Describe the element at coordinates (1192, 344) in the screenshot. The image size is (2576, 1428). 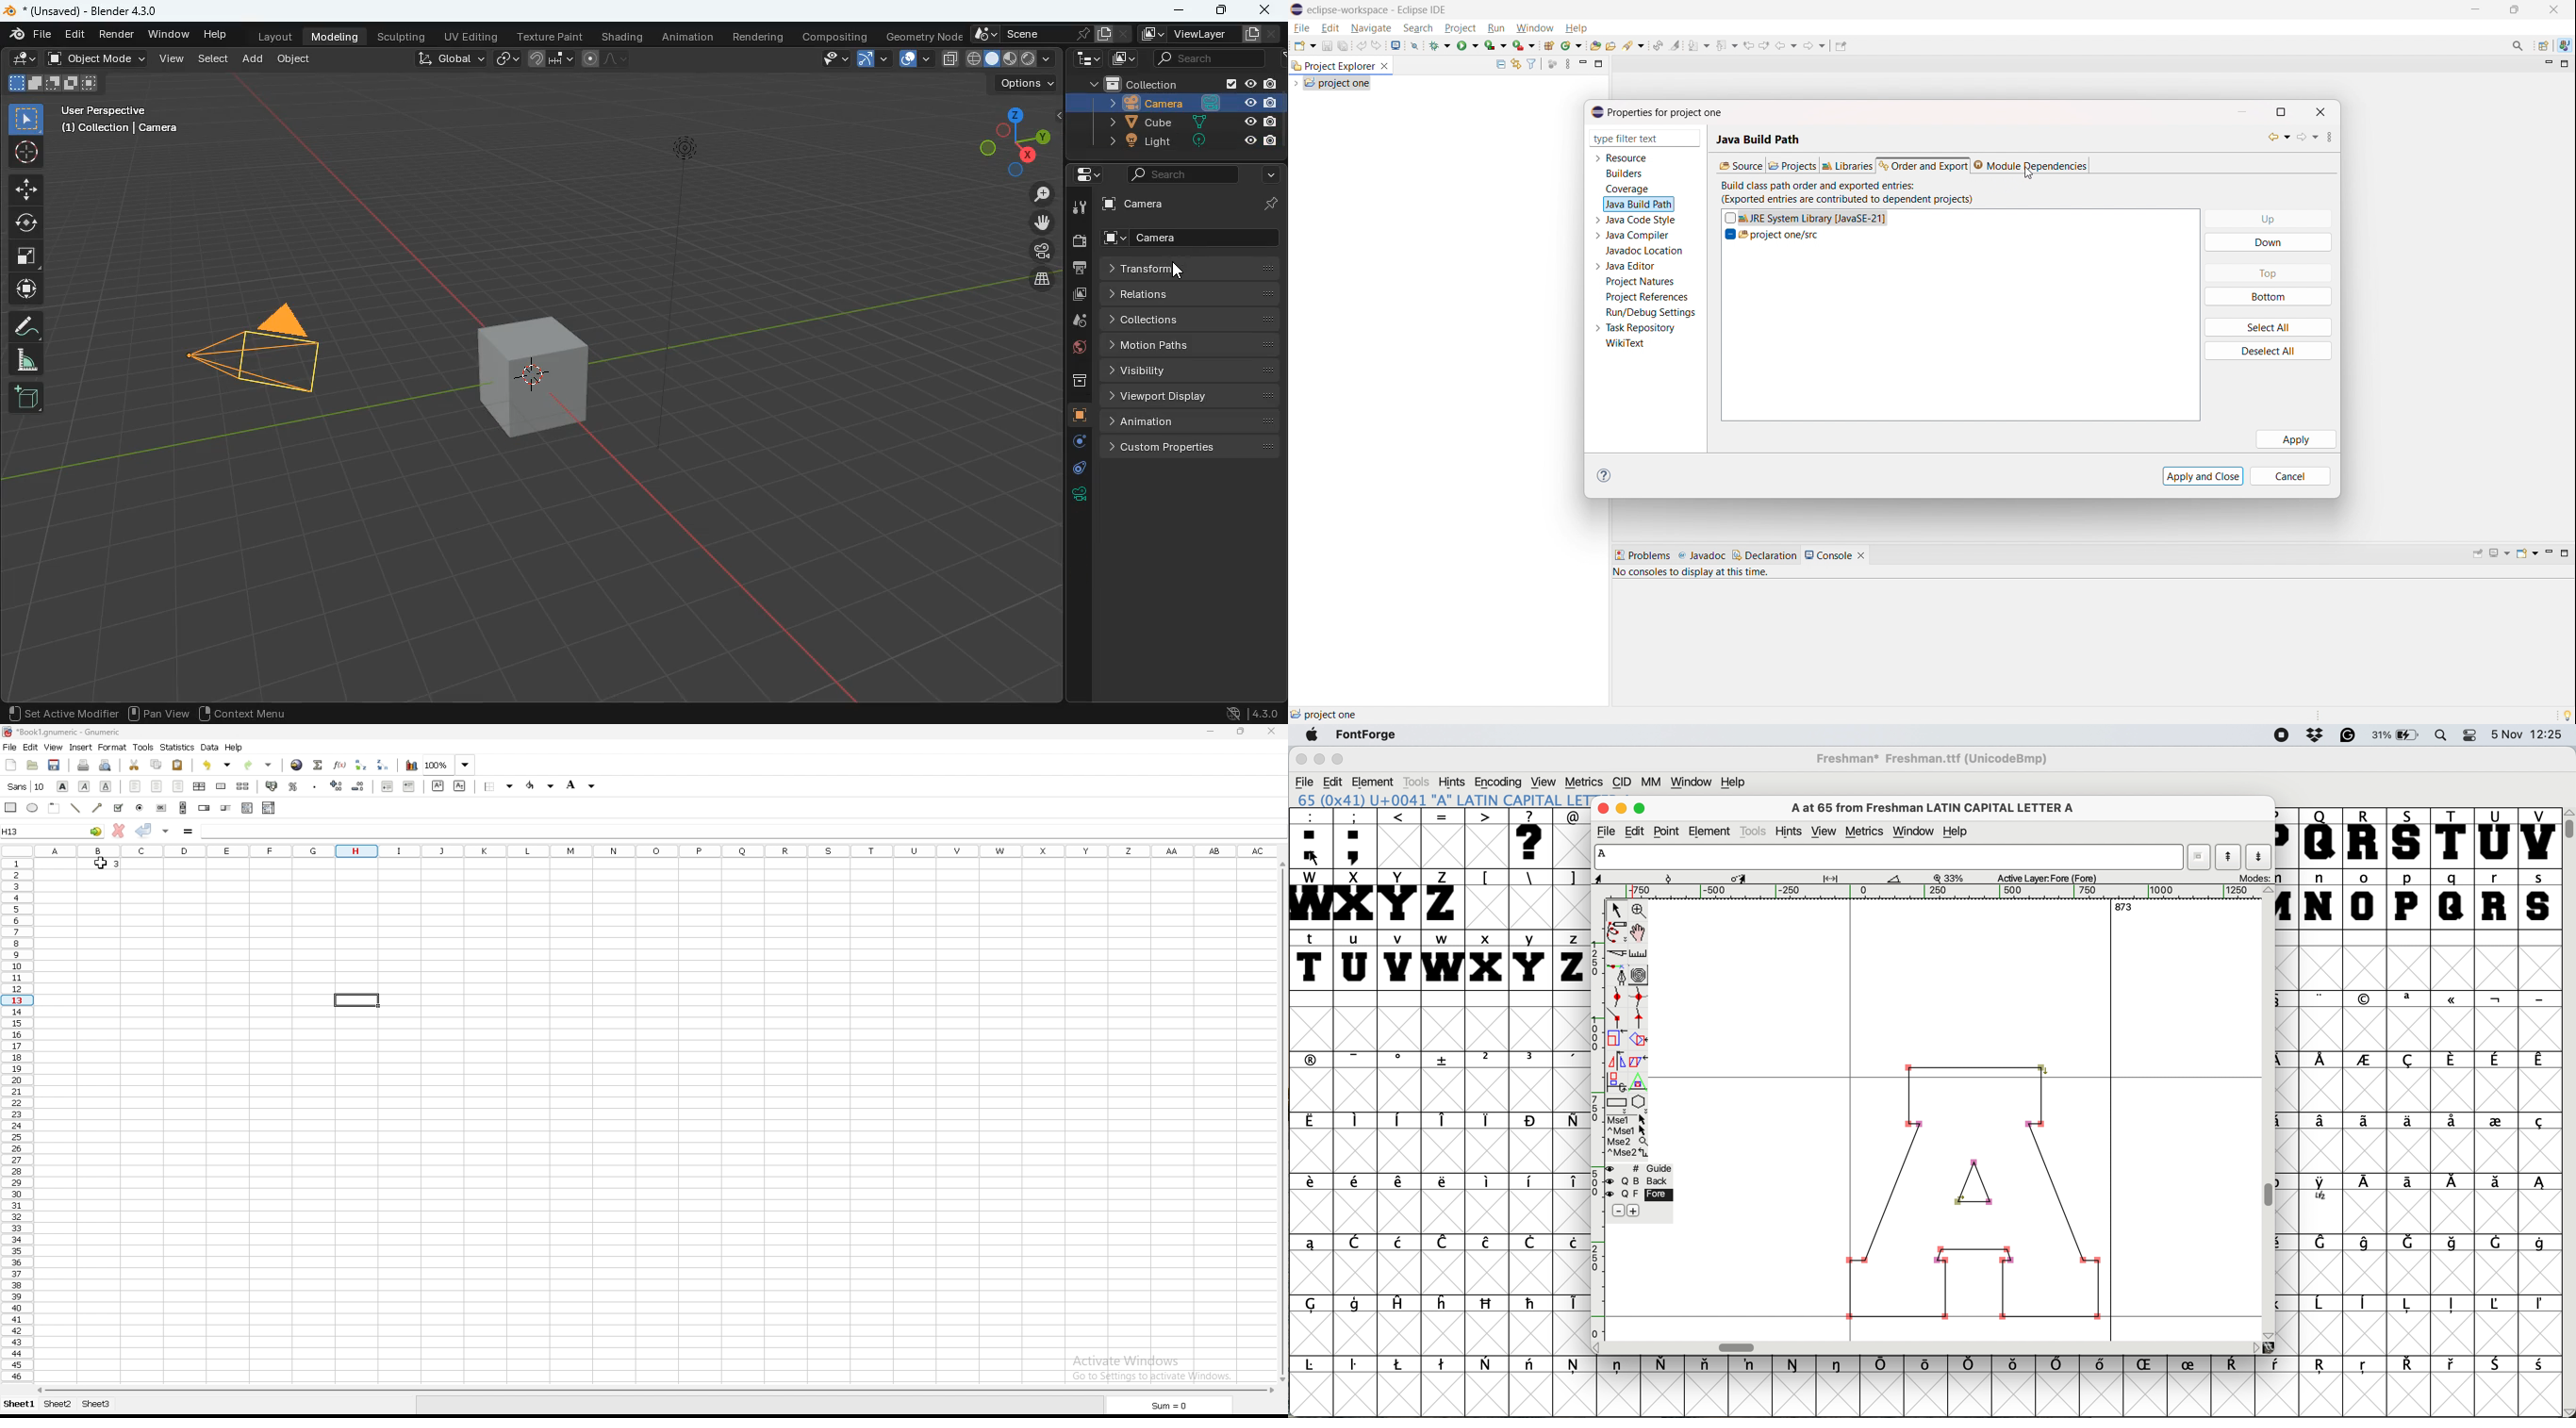
I see `motion paths` at that location.